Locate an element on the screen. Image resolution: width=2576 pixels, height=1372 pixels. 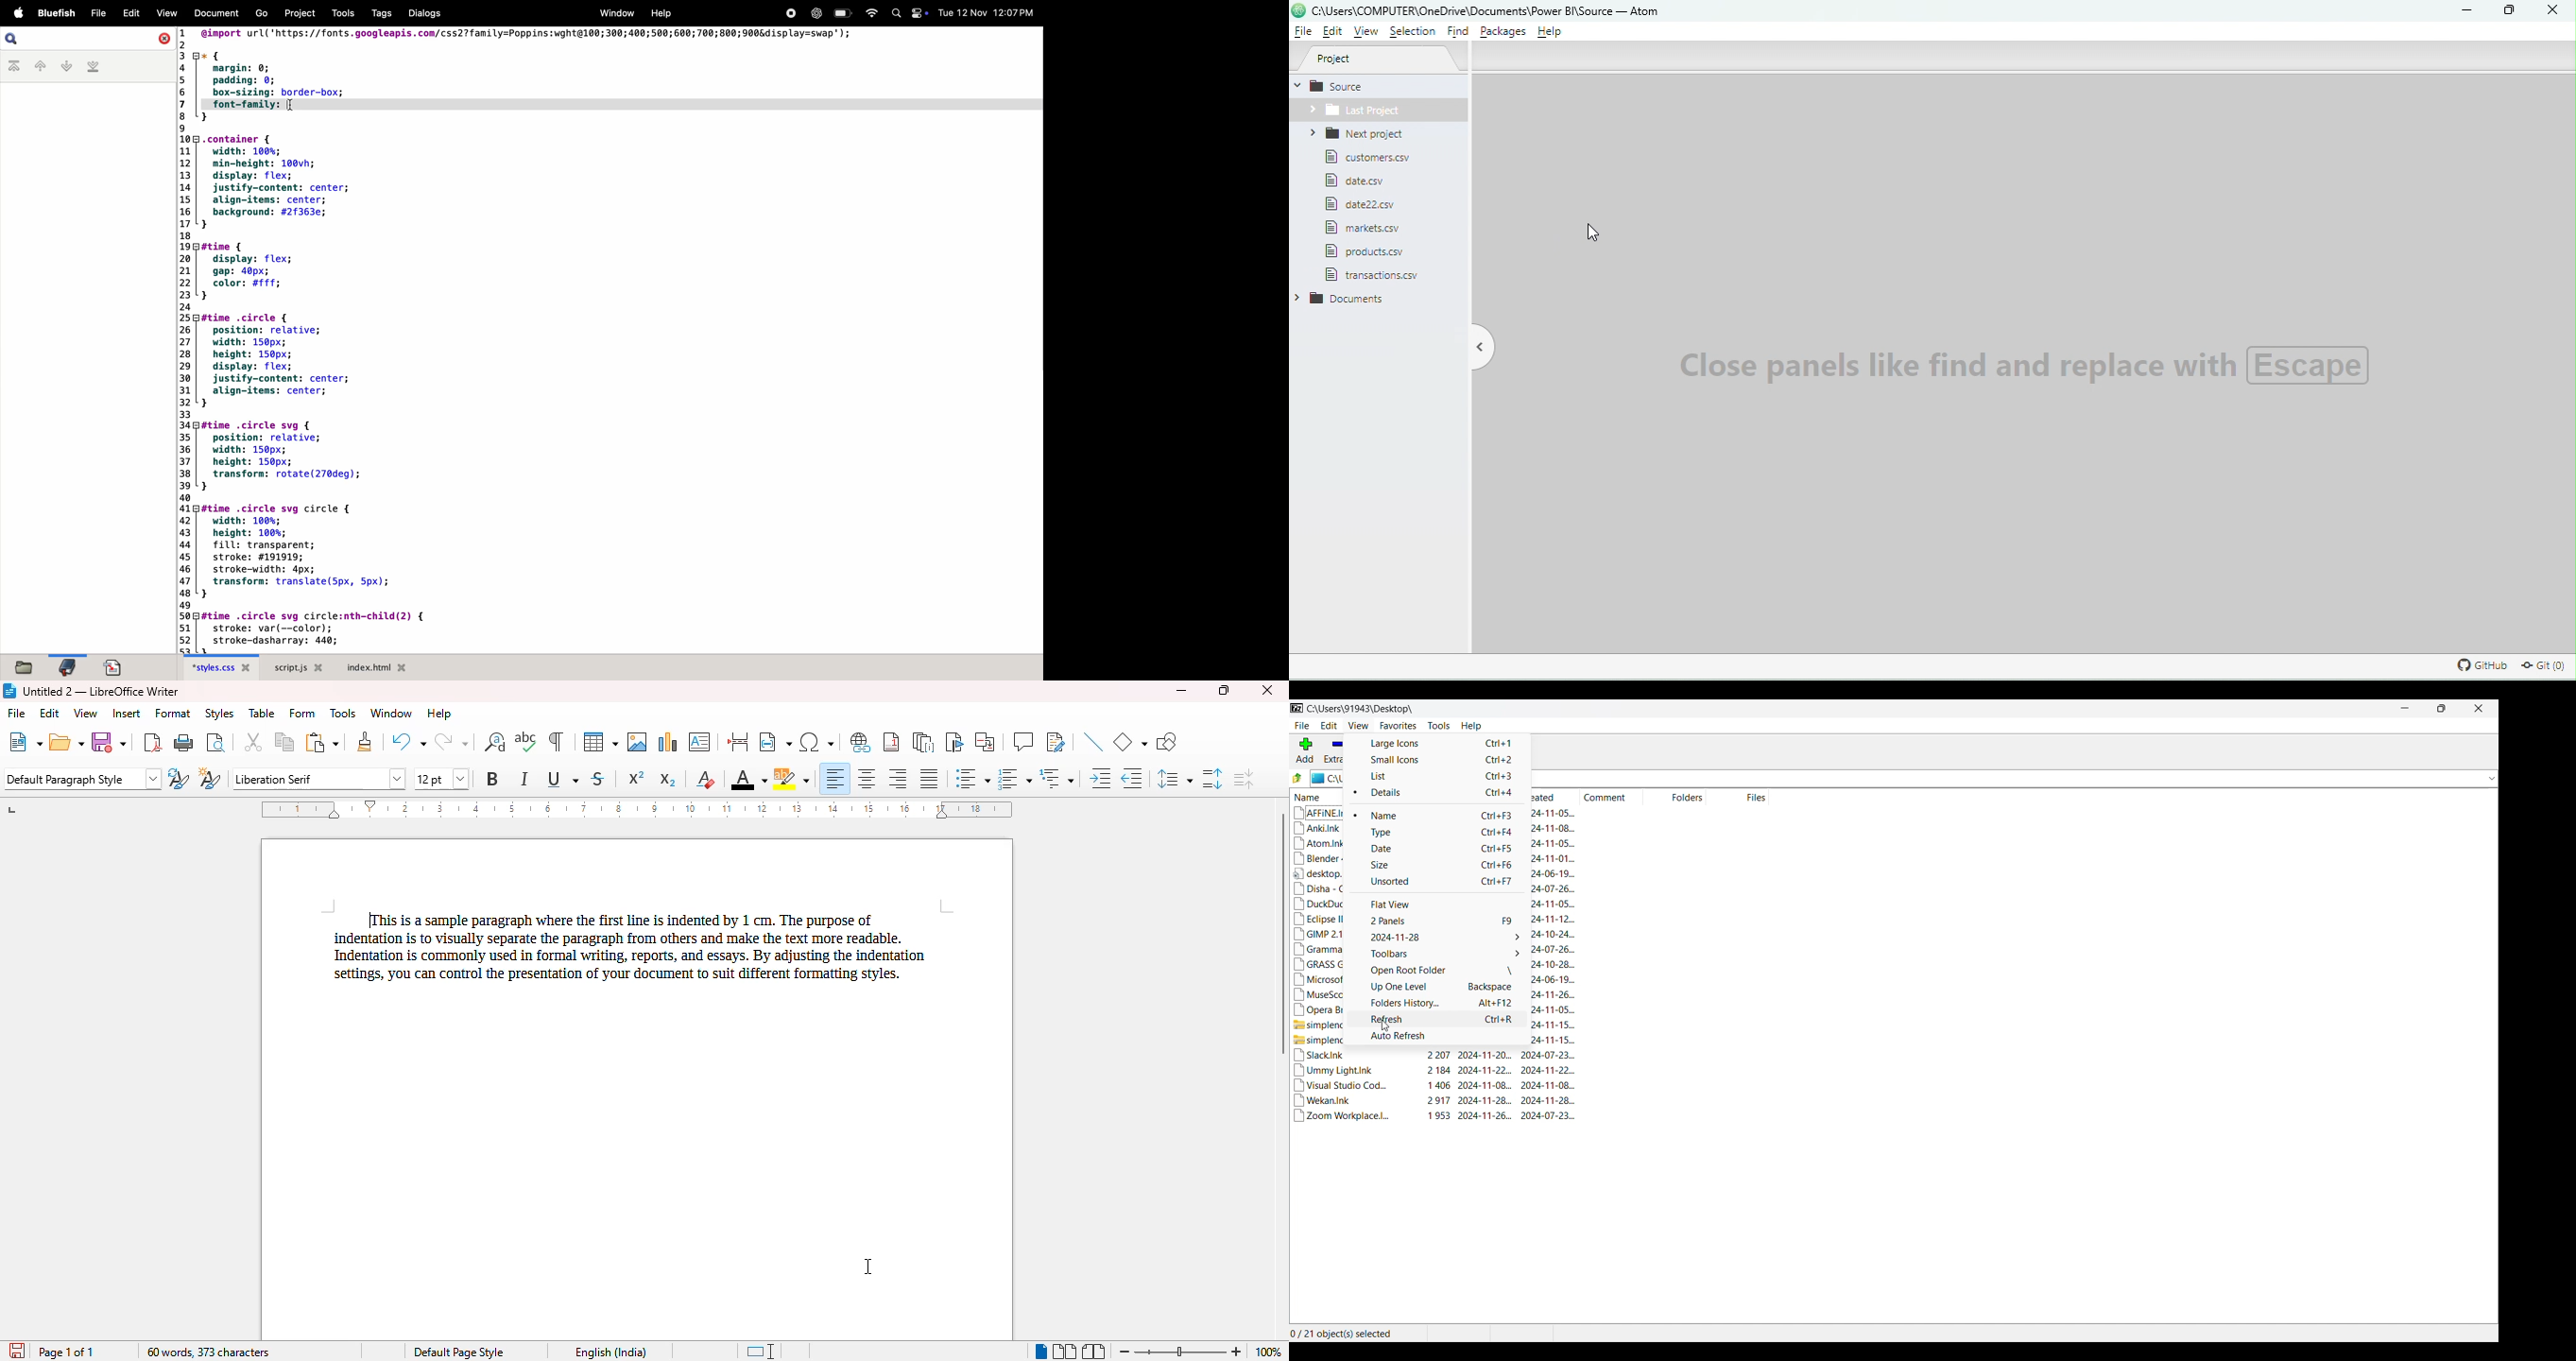
insert chart is located at coordinates (669, 741).